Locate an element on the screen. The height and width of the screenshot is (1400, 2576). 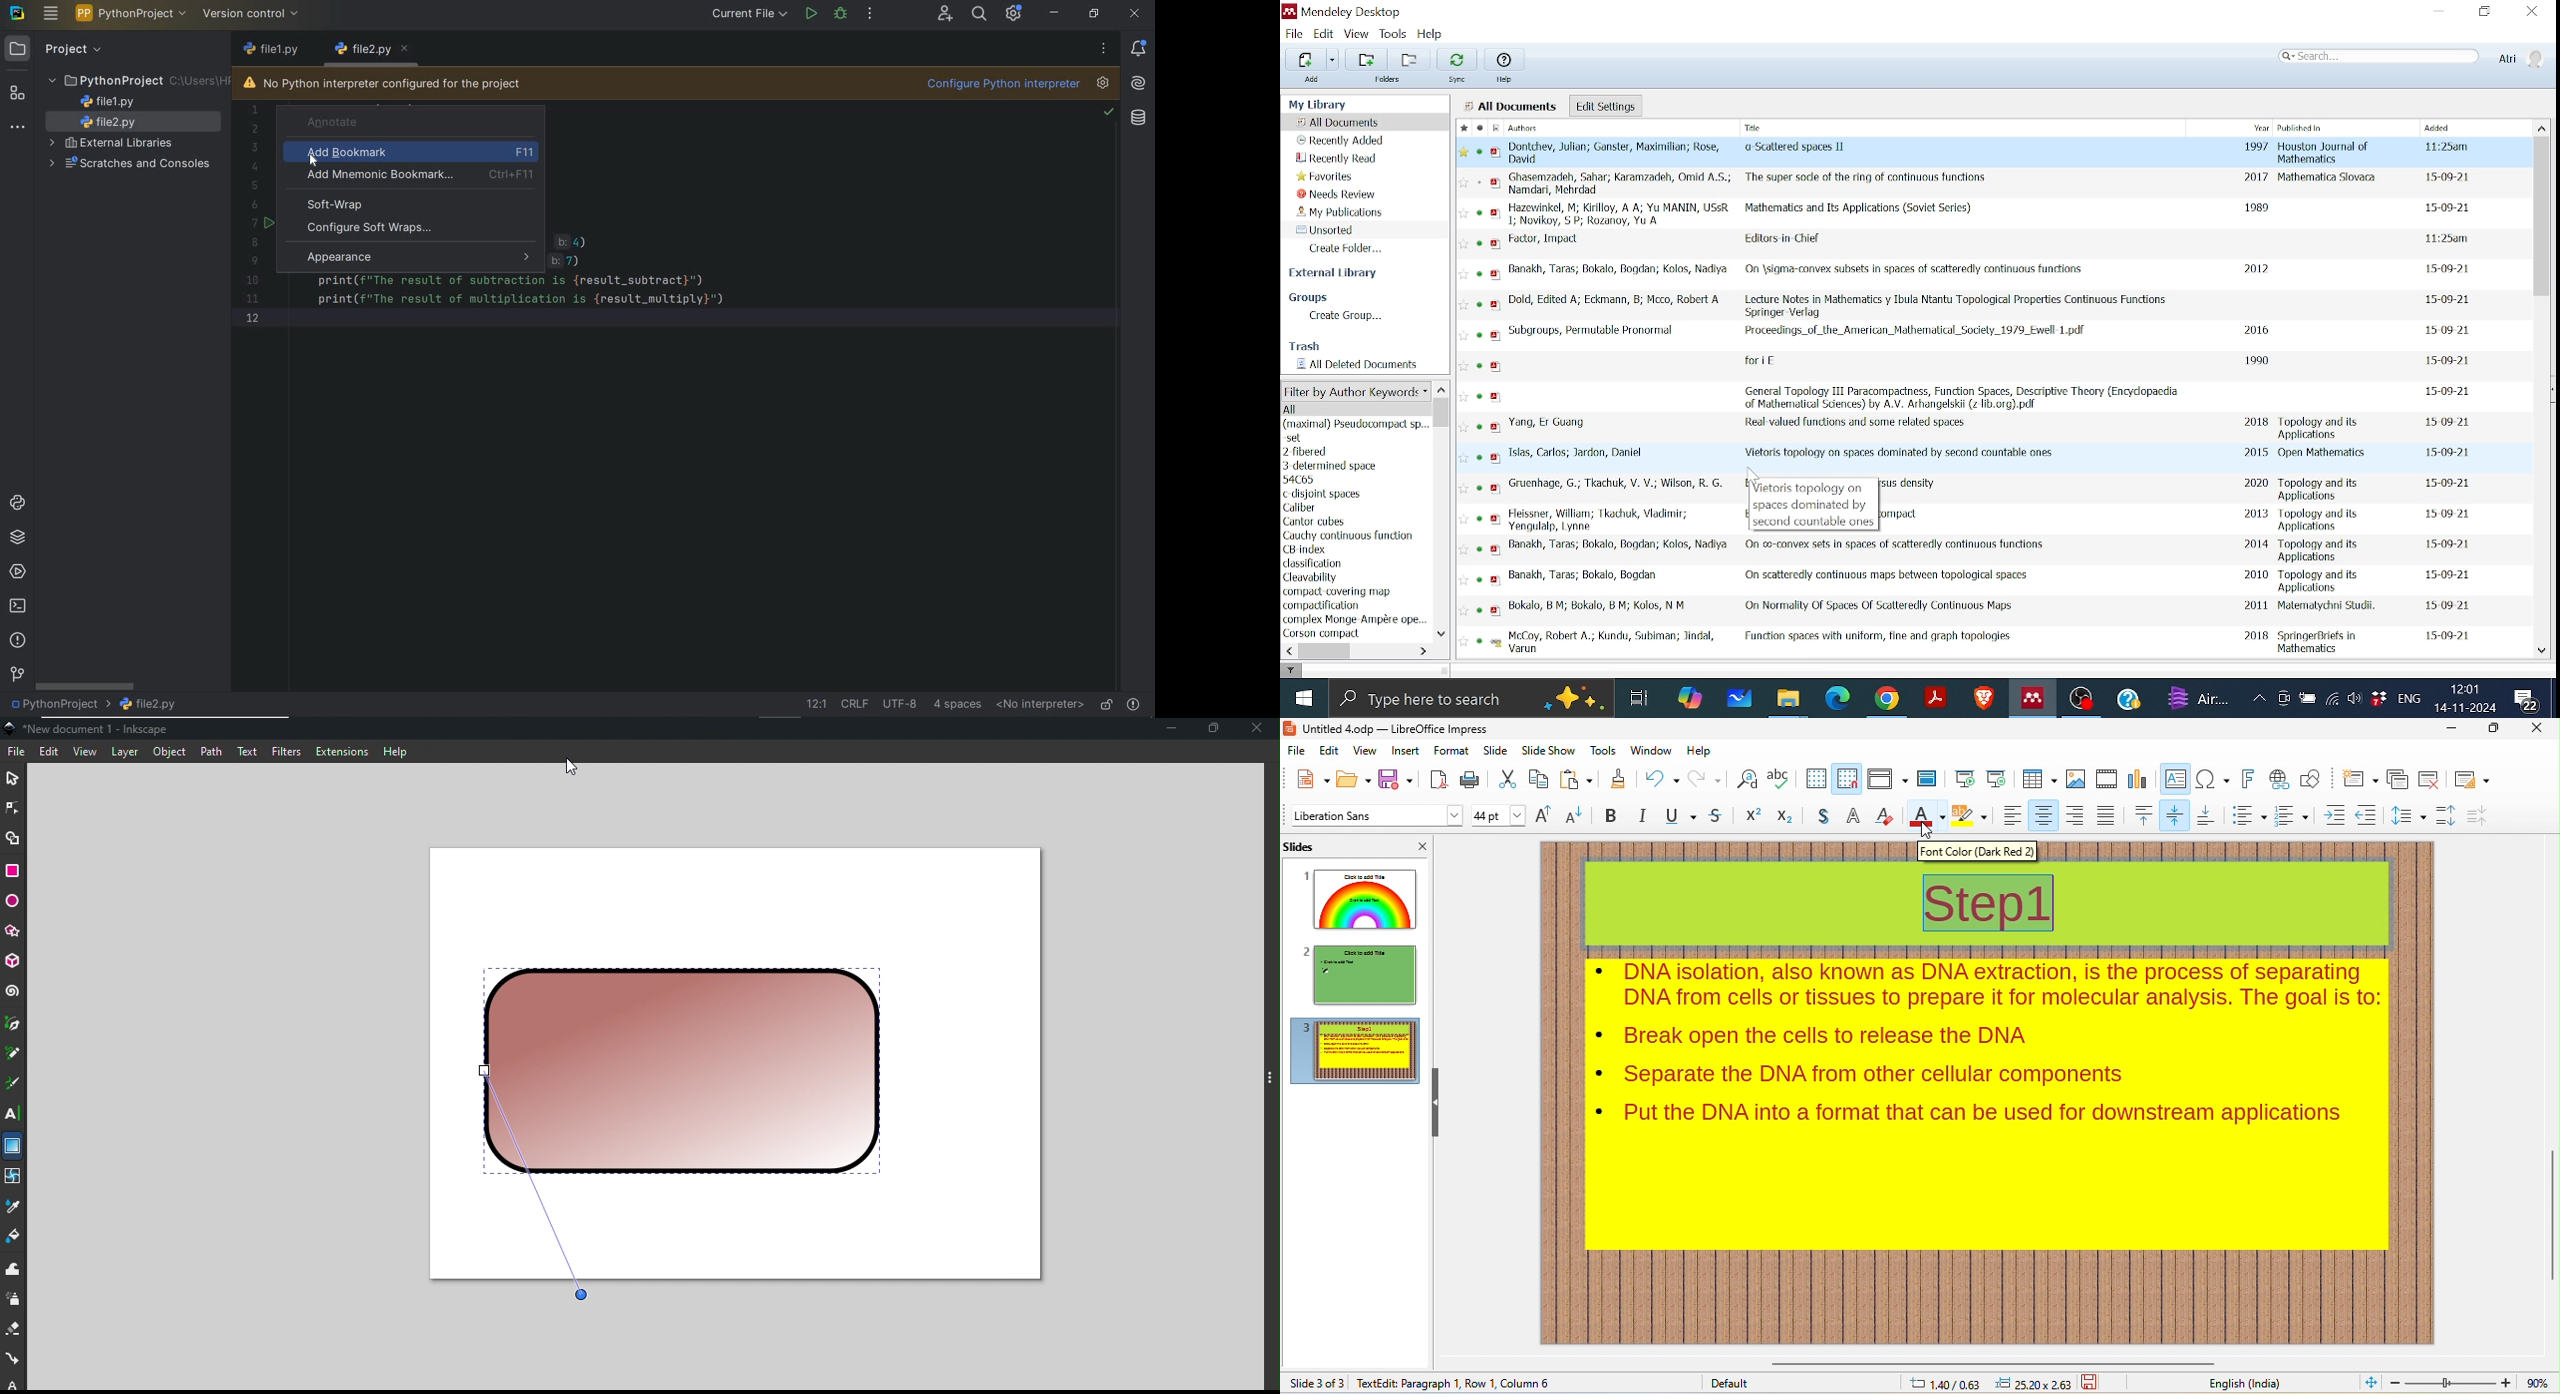
pdf is located at coordinates (1494, 246).